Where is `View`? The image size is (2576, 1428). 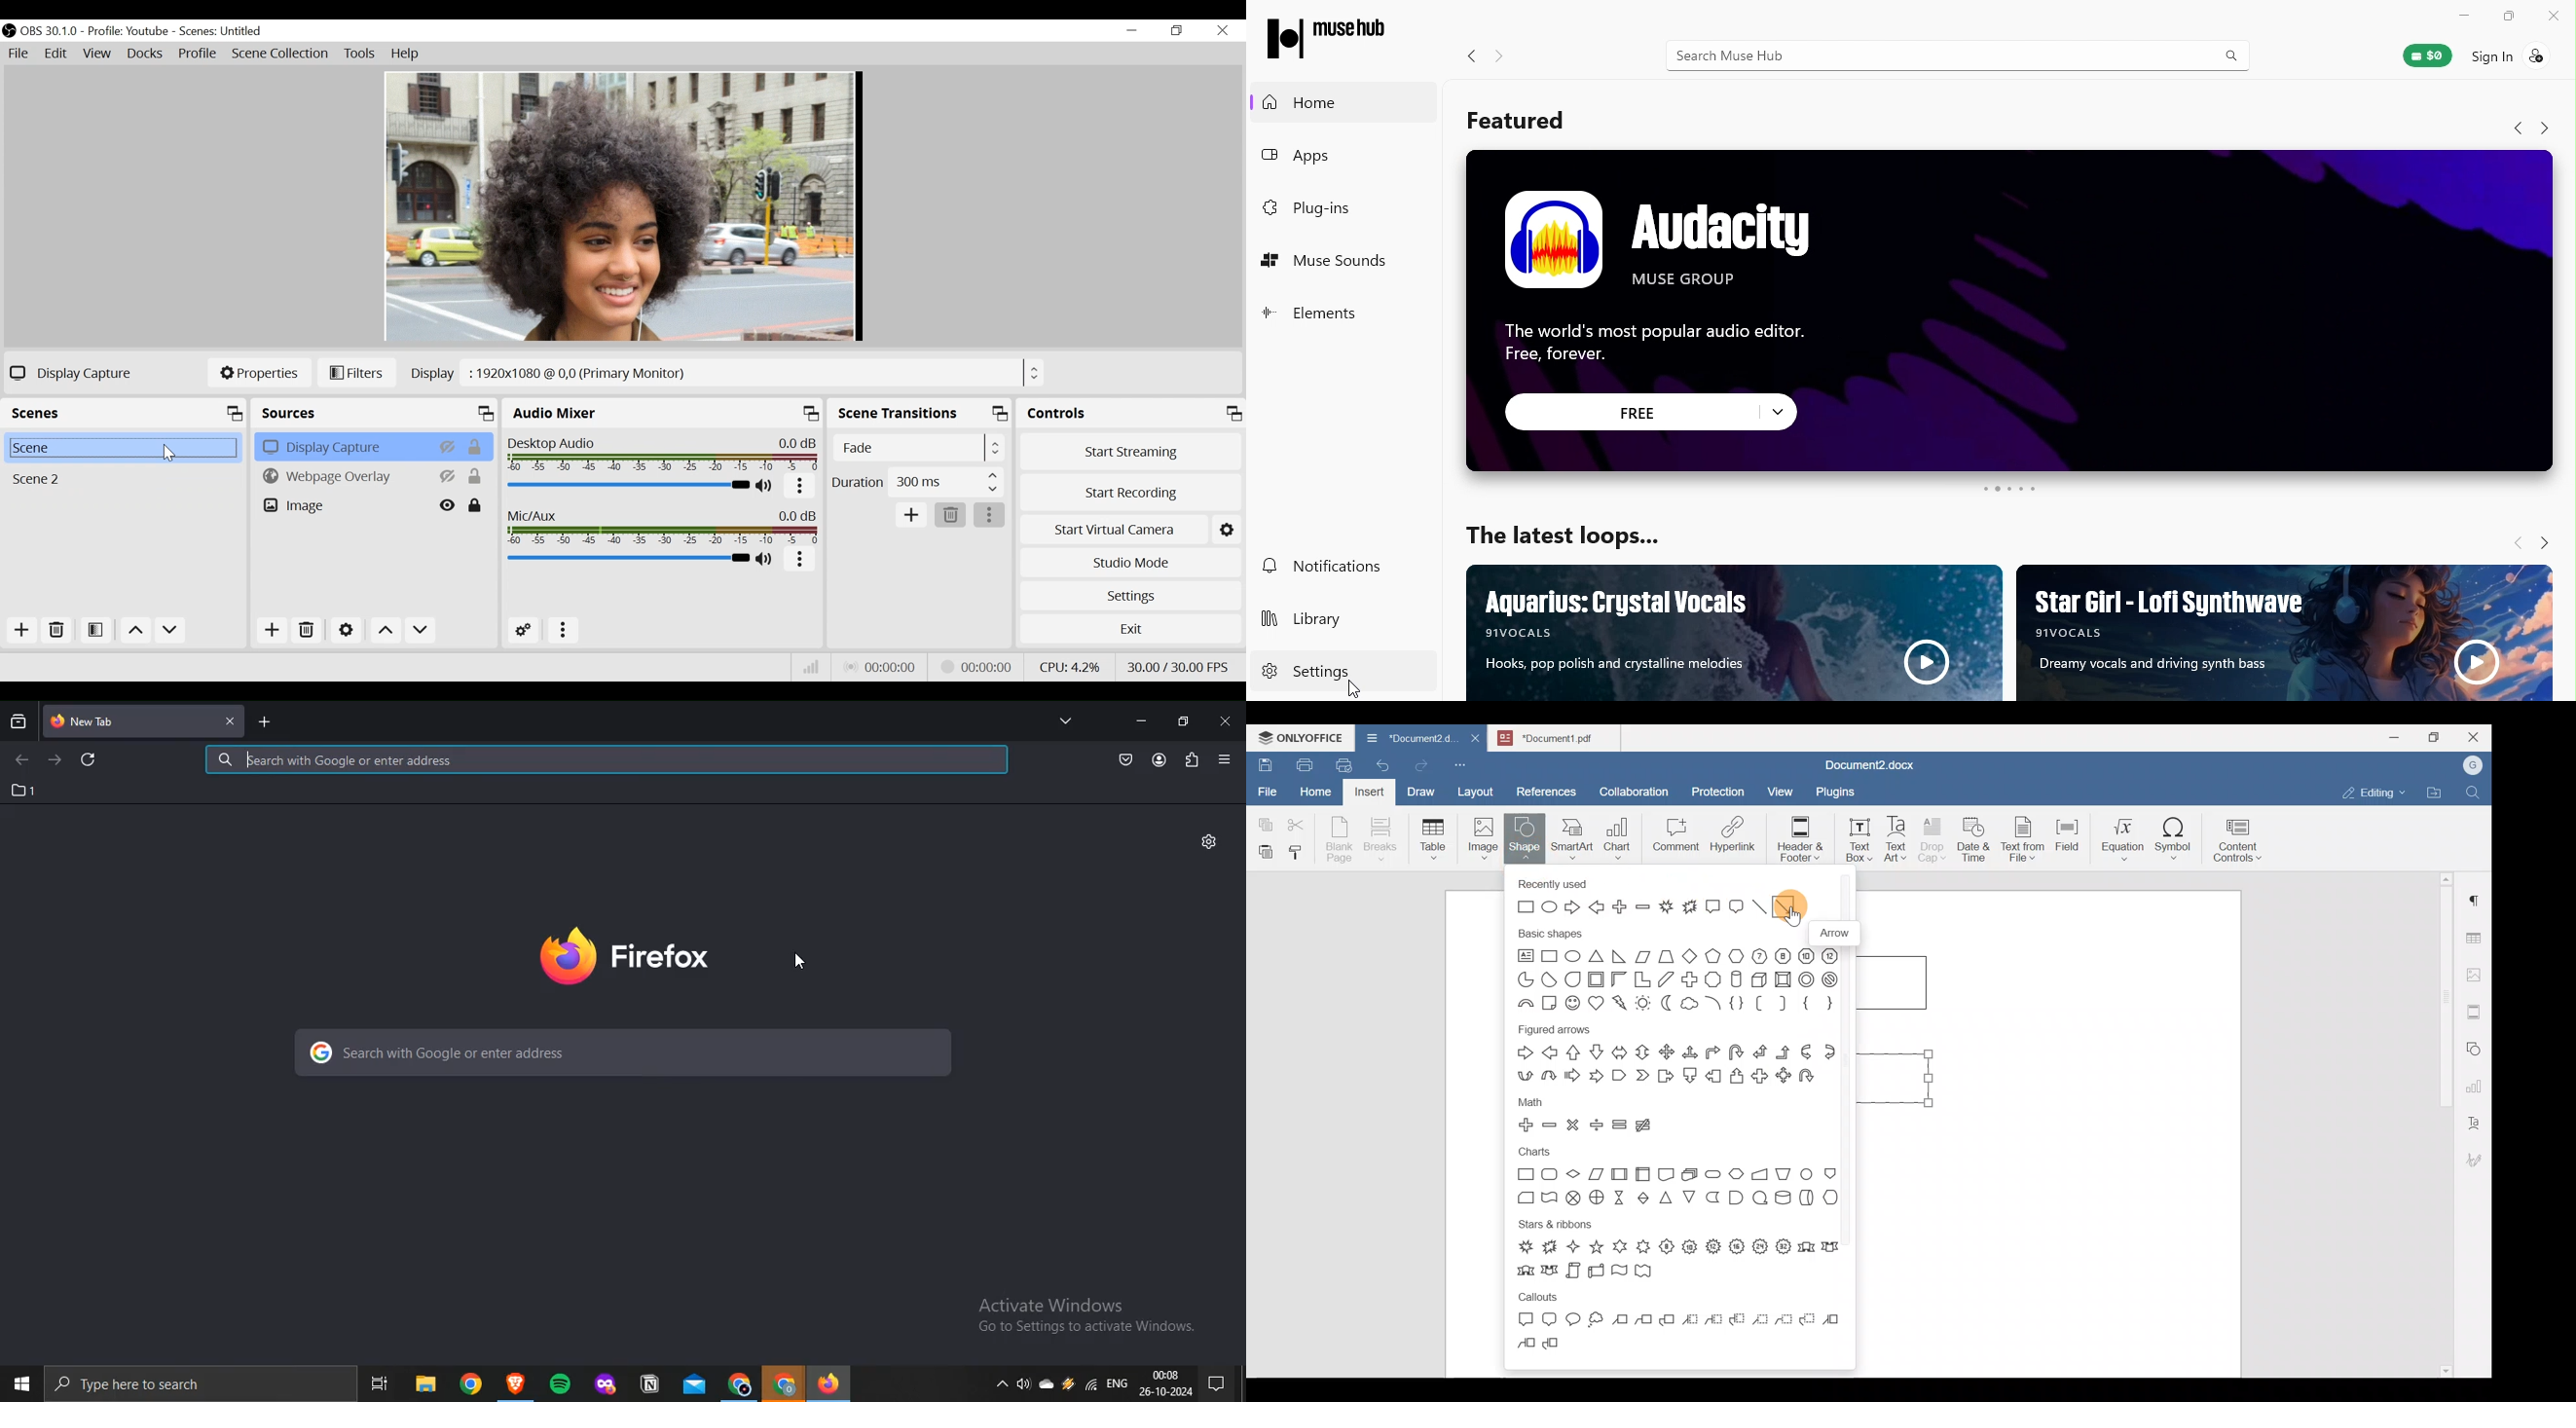
View is located at coordinates (98, 54).